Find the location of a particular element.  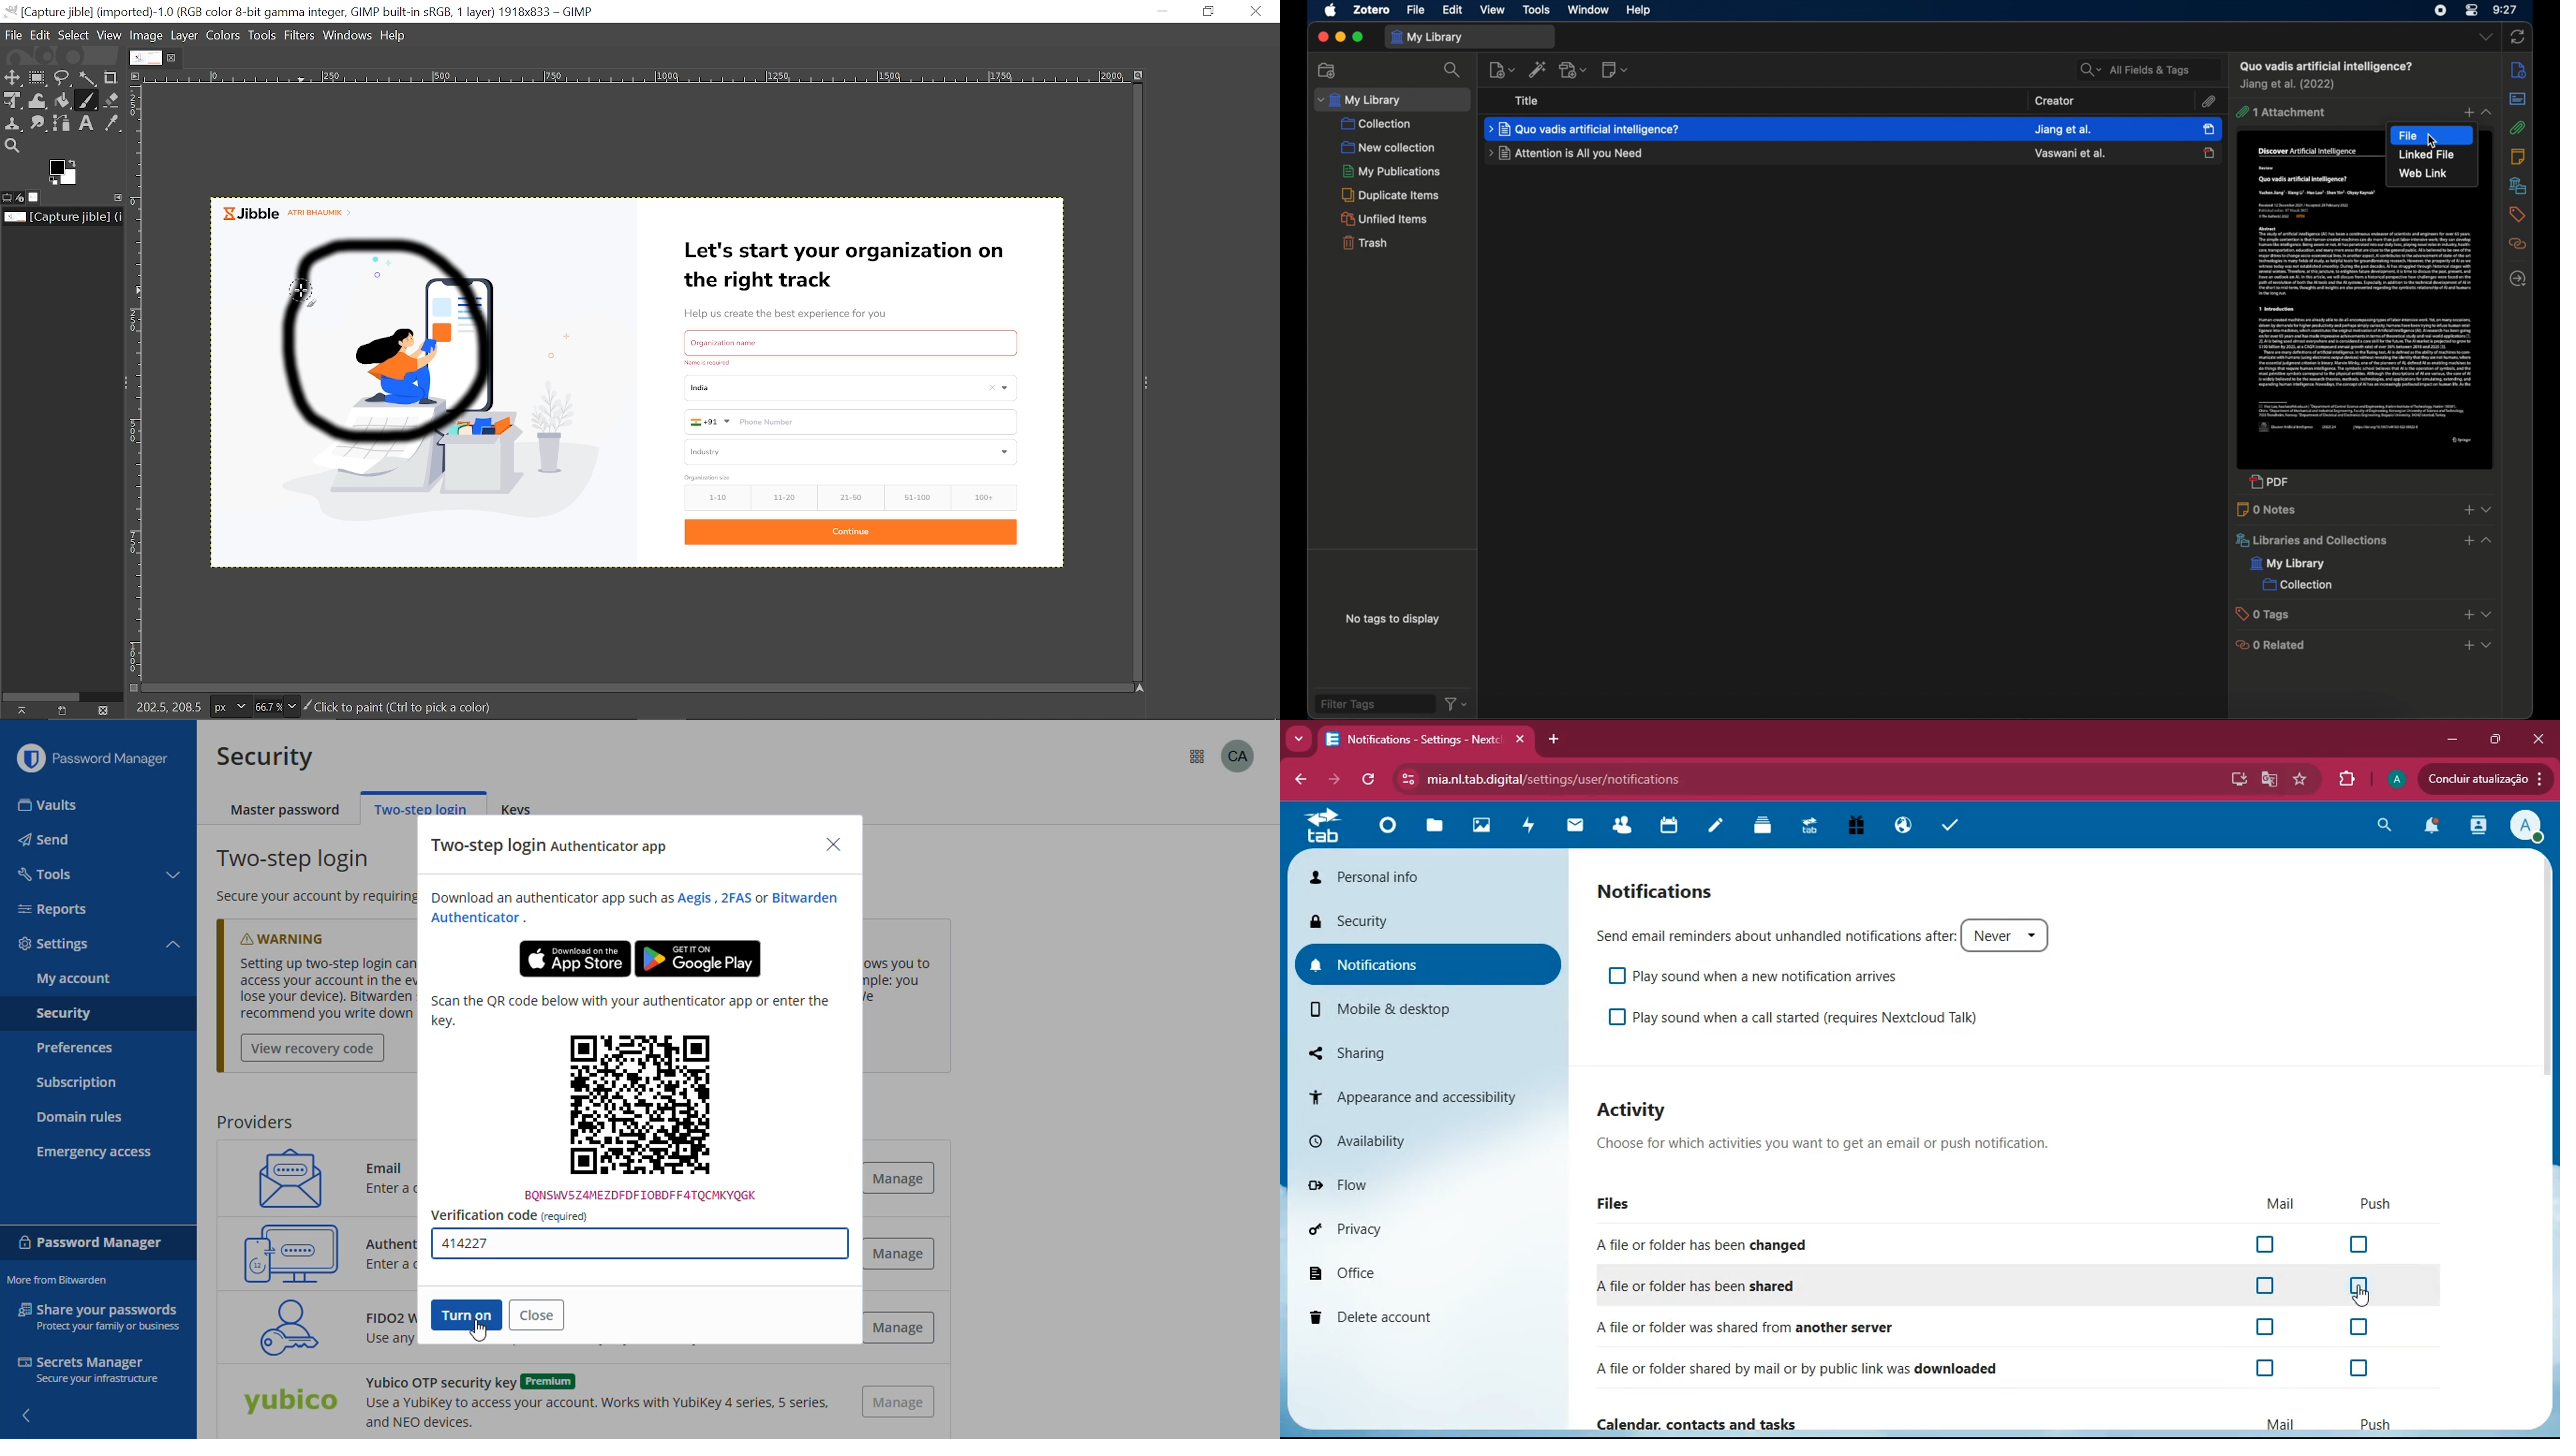

get it on google play is located at coordinates (698, 959).